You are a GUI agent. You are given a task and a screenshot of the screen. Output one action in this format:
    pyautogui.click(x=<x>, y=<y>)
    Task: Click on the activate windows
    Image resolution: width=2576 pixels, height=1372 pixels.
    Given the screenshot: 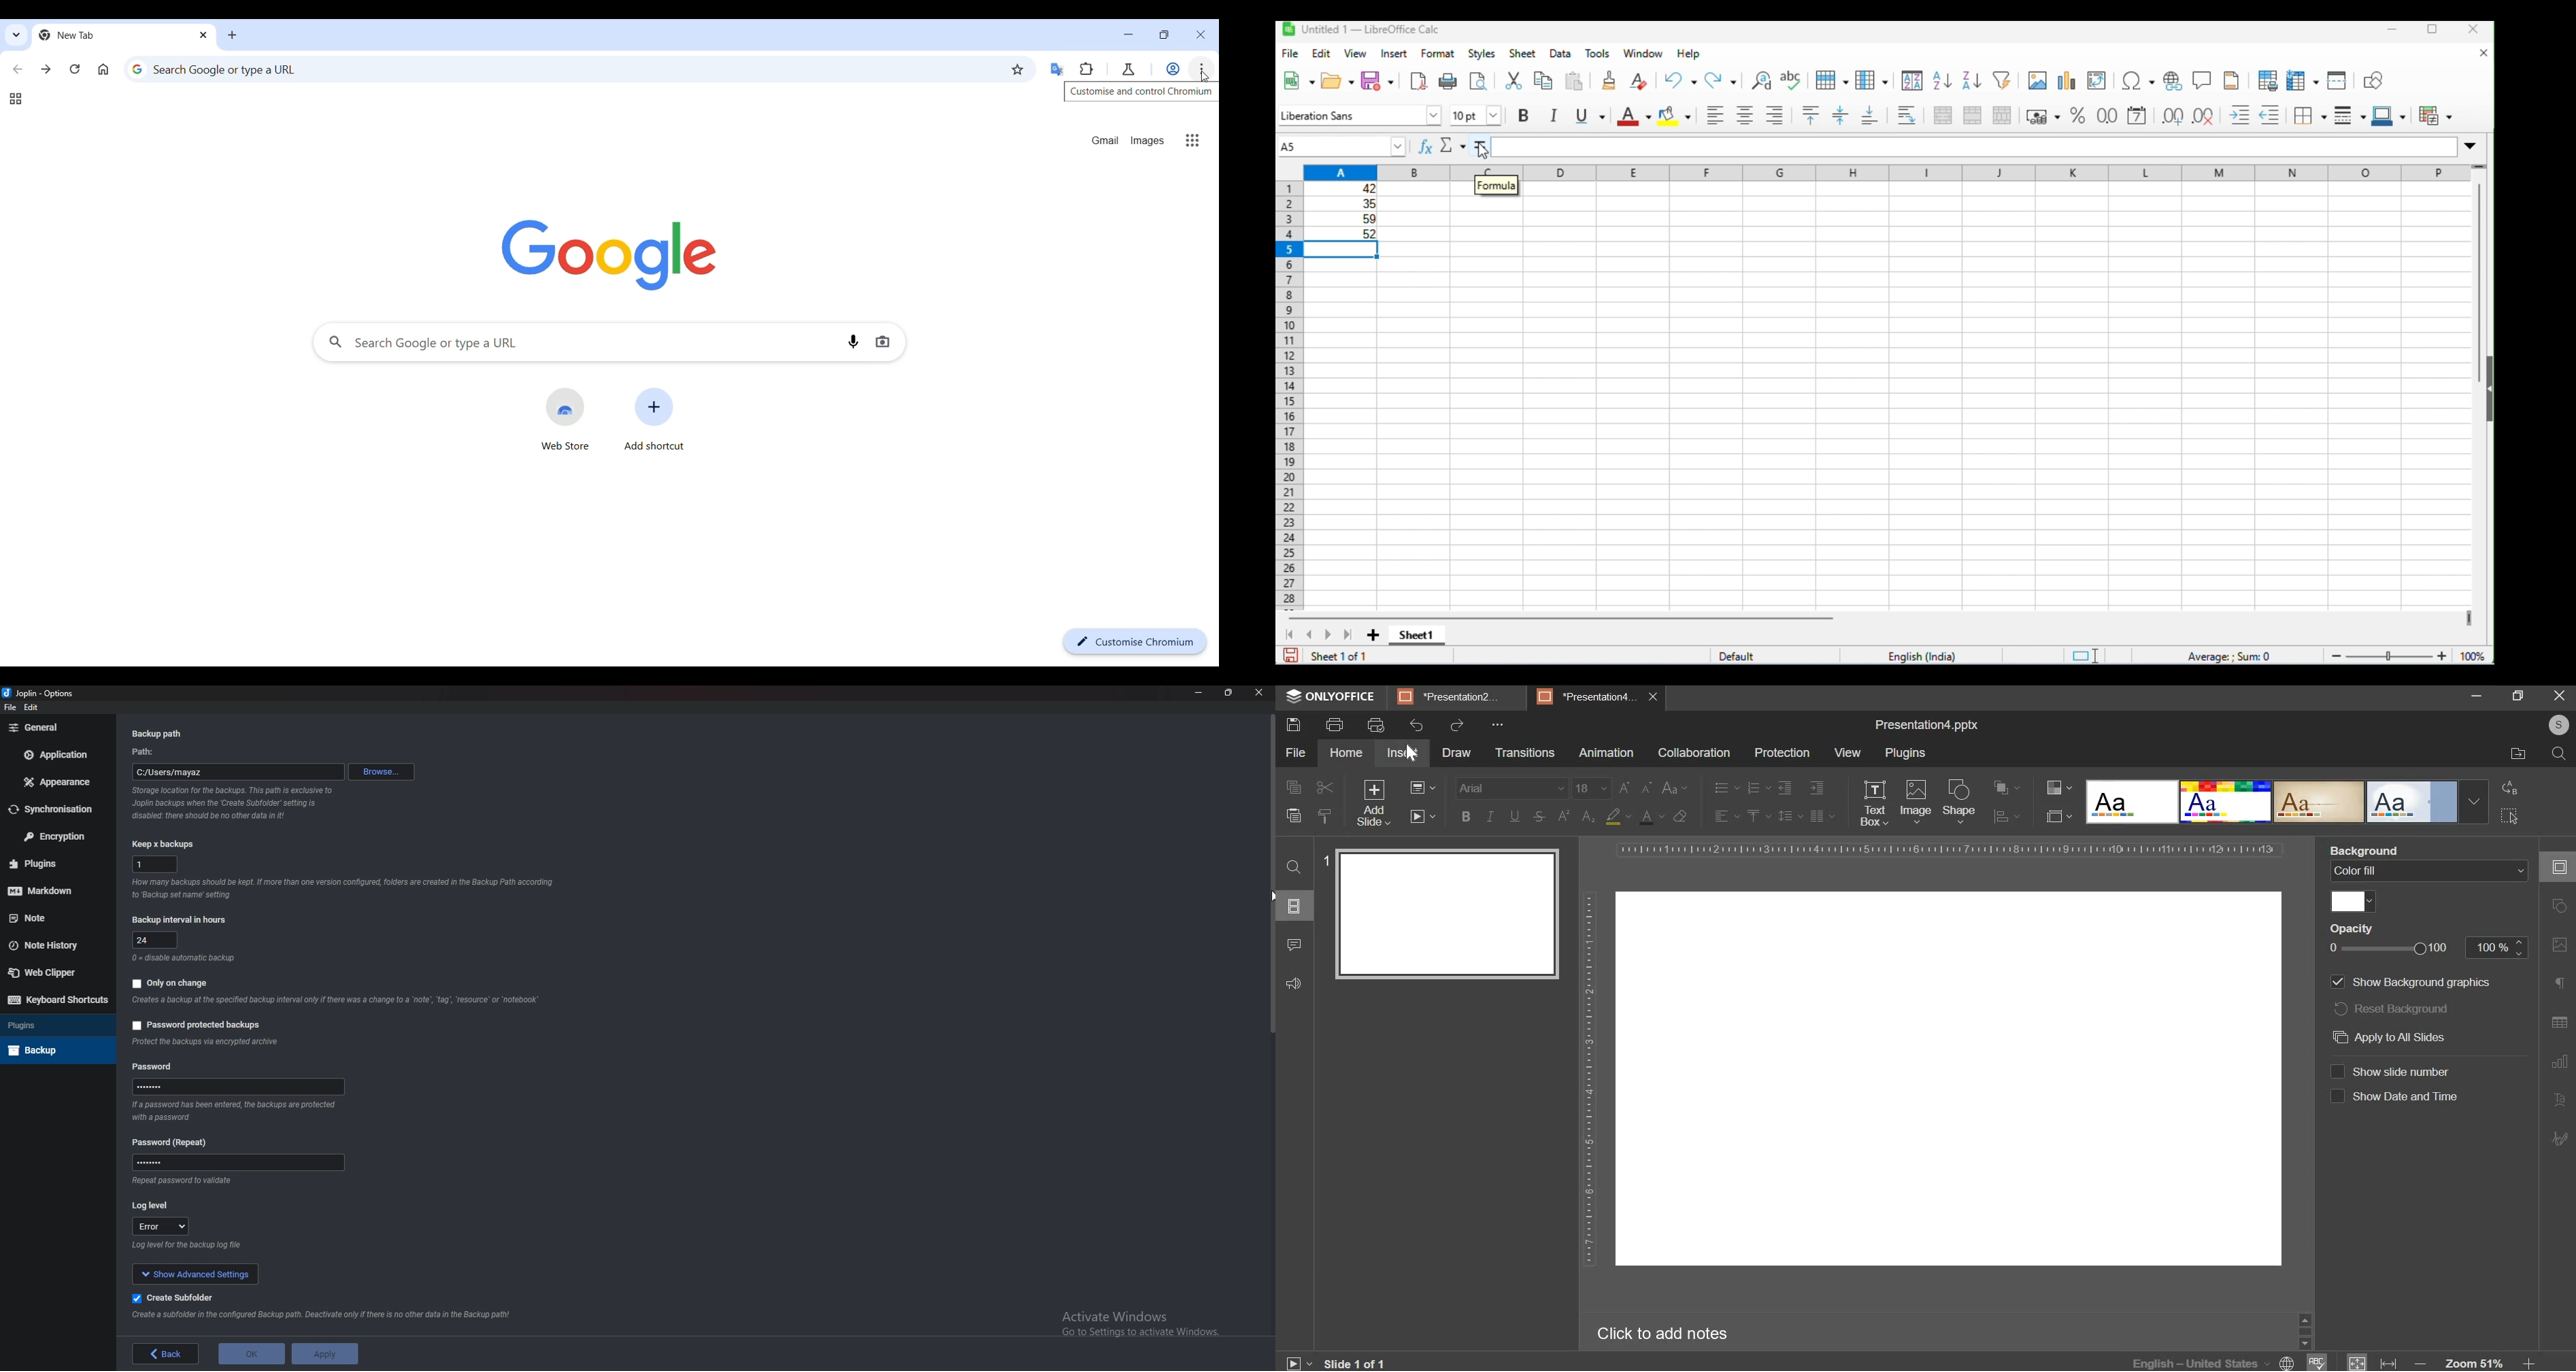 What is the action you would take?
    pyautogui.click(x=1150, y=1321)
    